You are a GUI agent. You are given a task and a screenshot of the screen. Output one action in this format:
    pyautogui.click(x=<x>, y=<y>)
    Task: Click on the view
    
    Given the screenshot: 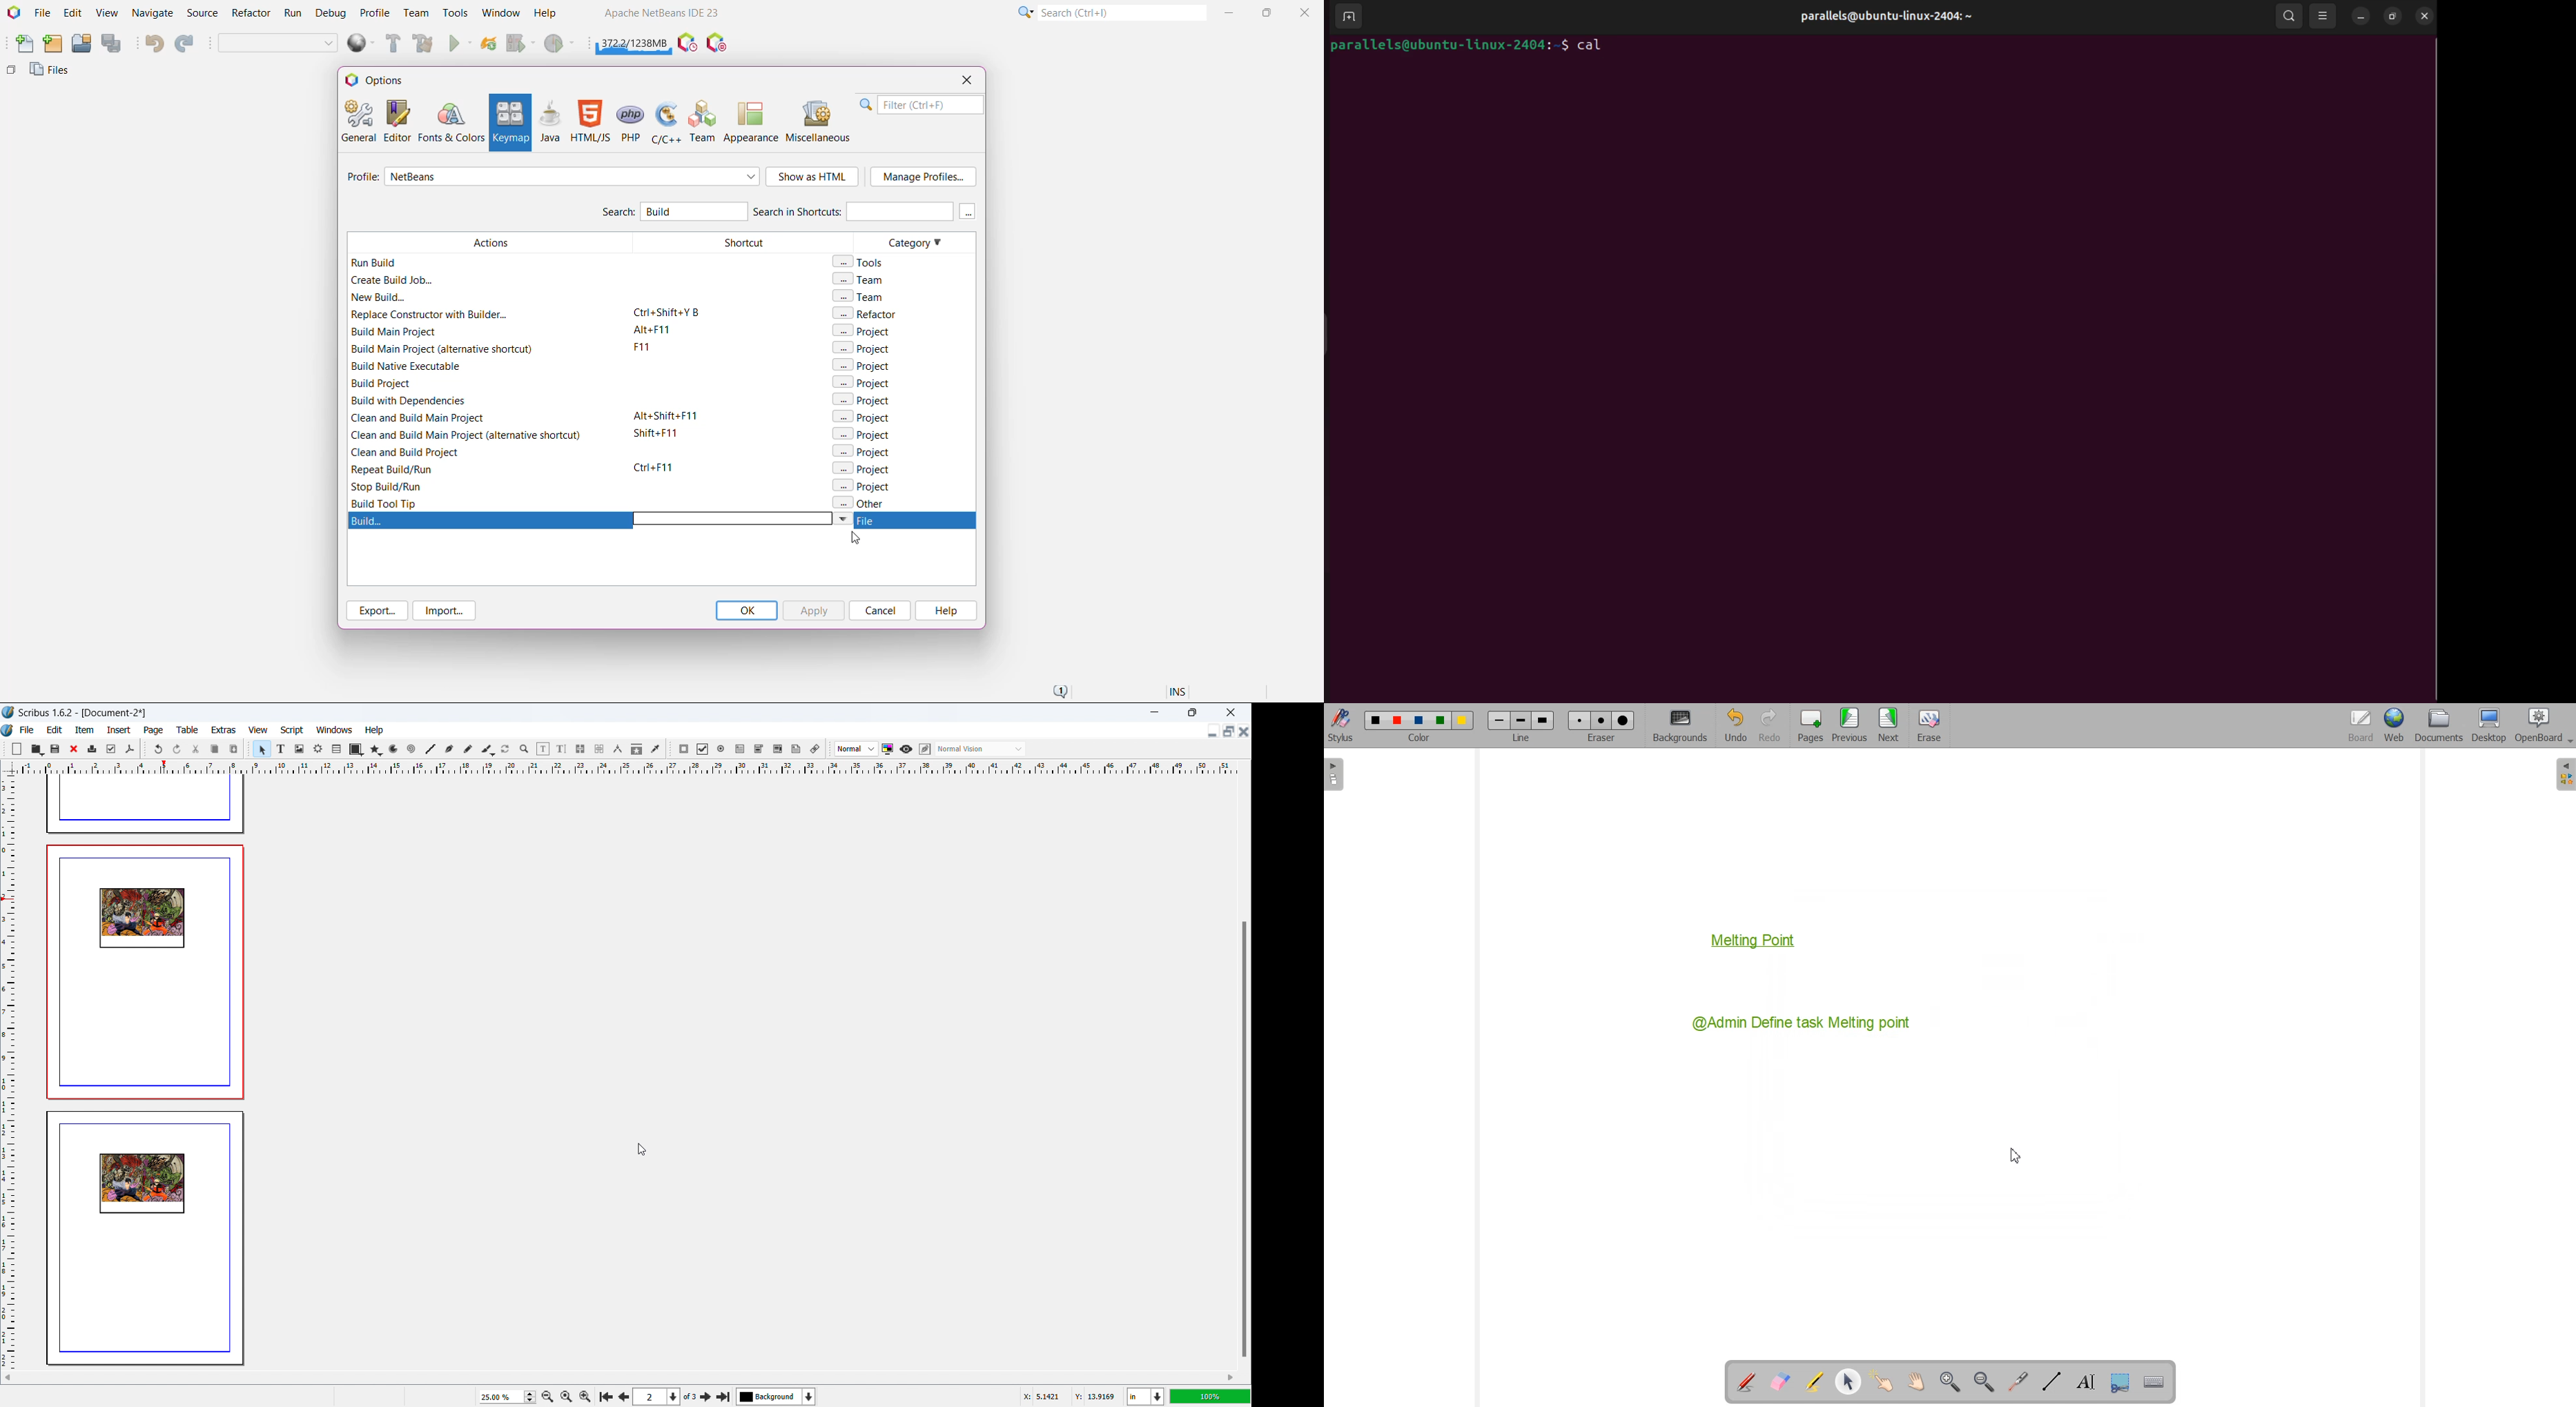 What is the action you would take?
    pyautogui.click(x=258, y=731)
    